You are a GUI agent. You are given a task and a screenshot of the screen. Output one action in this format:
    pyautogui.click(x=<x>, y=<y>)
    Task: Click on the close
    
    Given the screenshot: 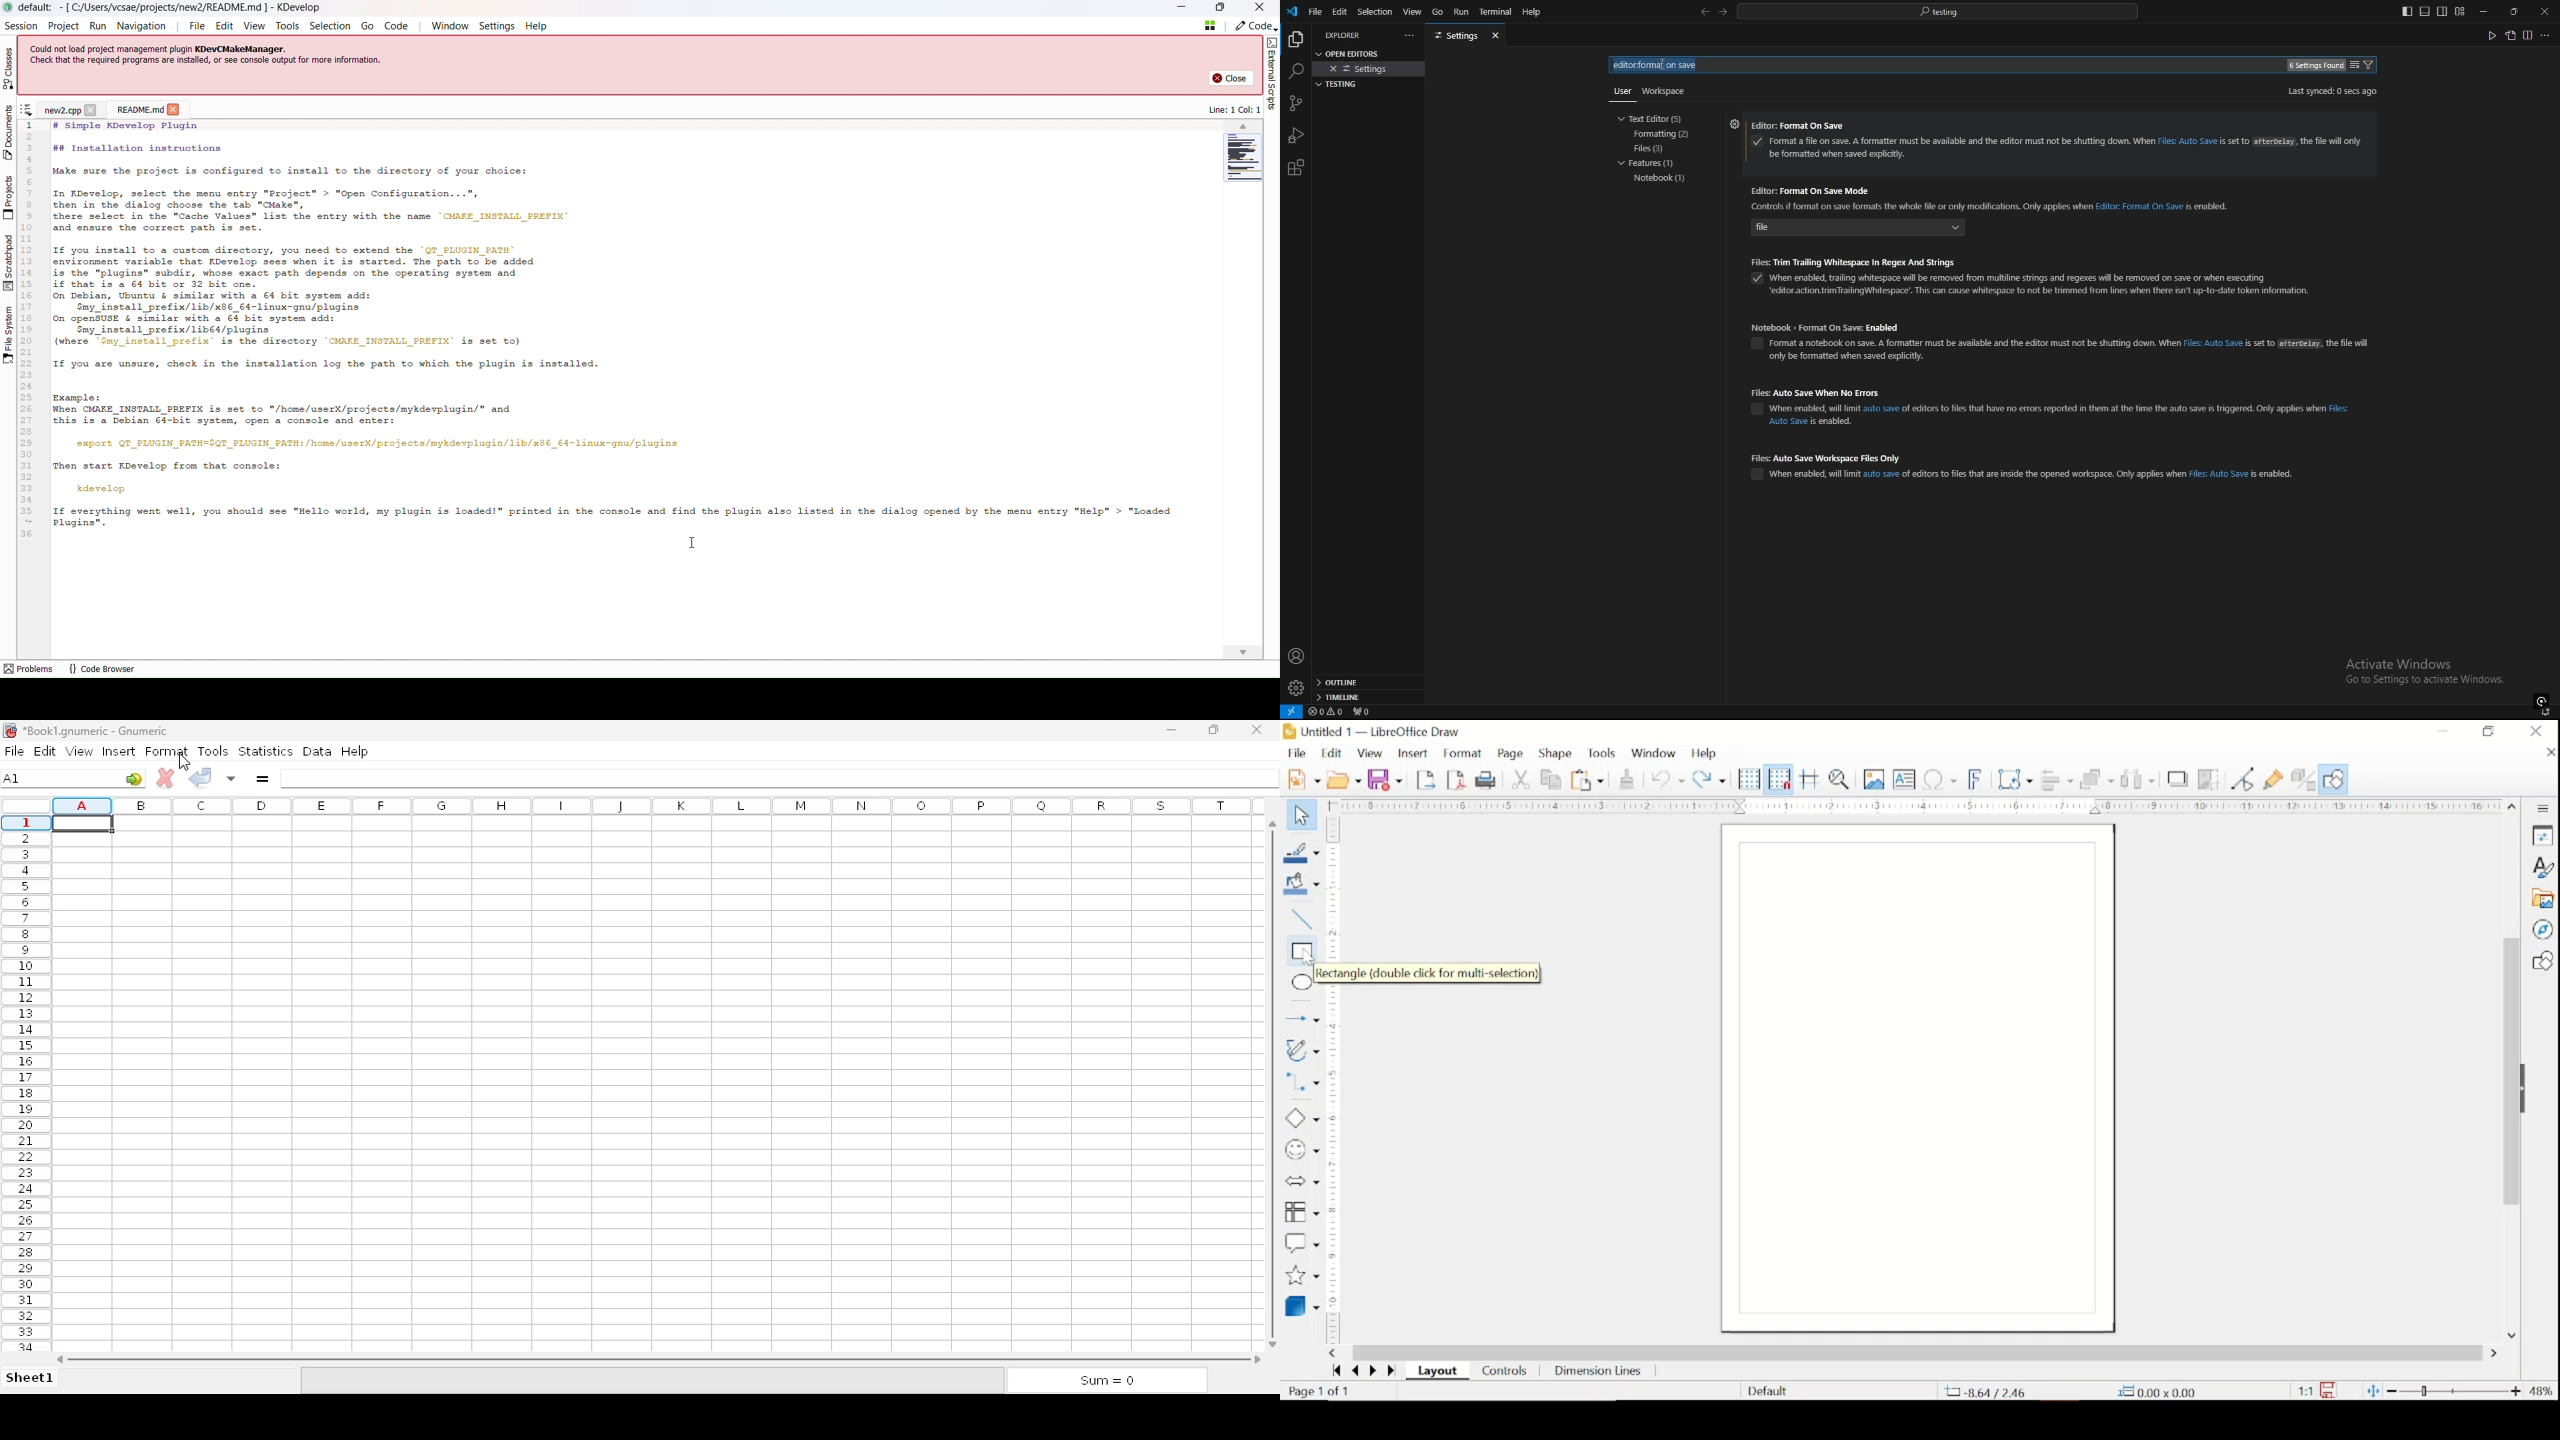 What is the action you would take?
    pyautogui.click(x=1232, y=77)
    